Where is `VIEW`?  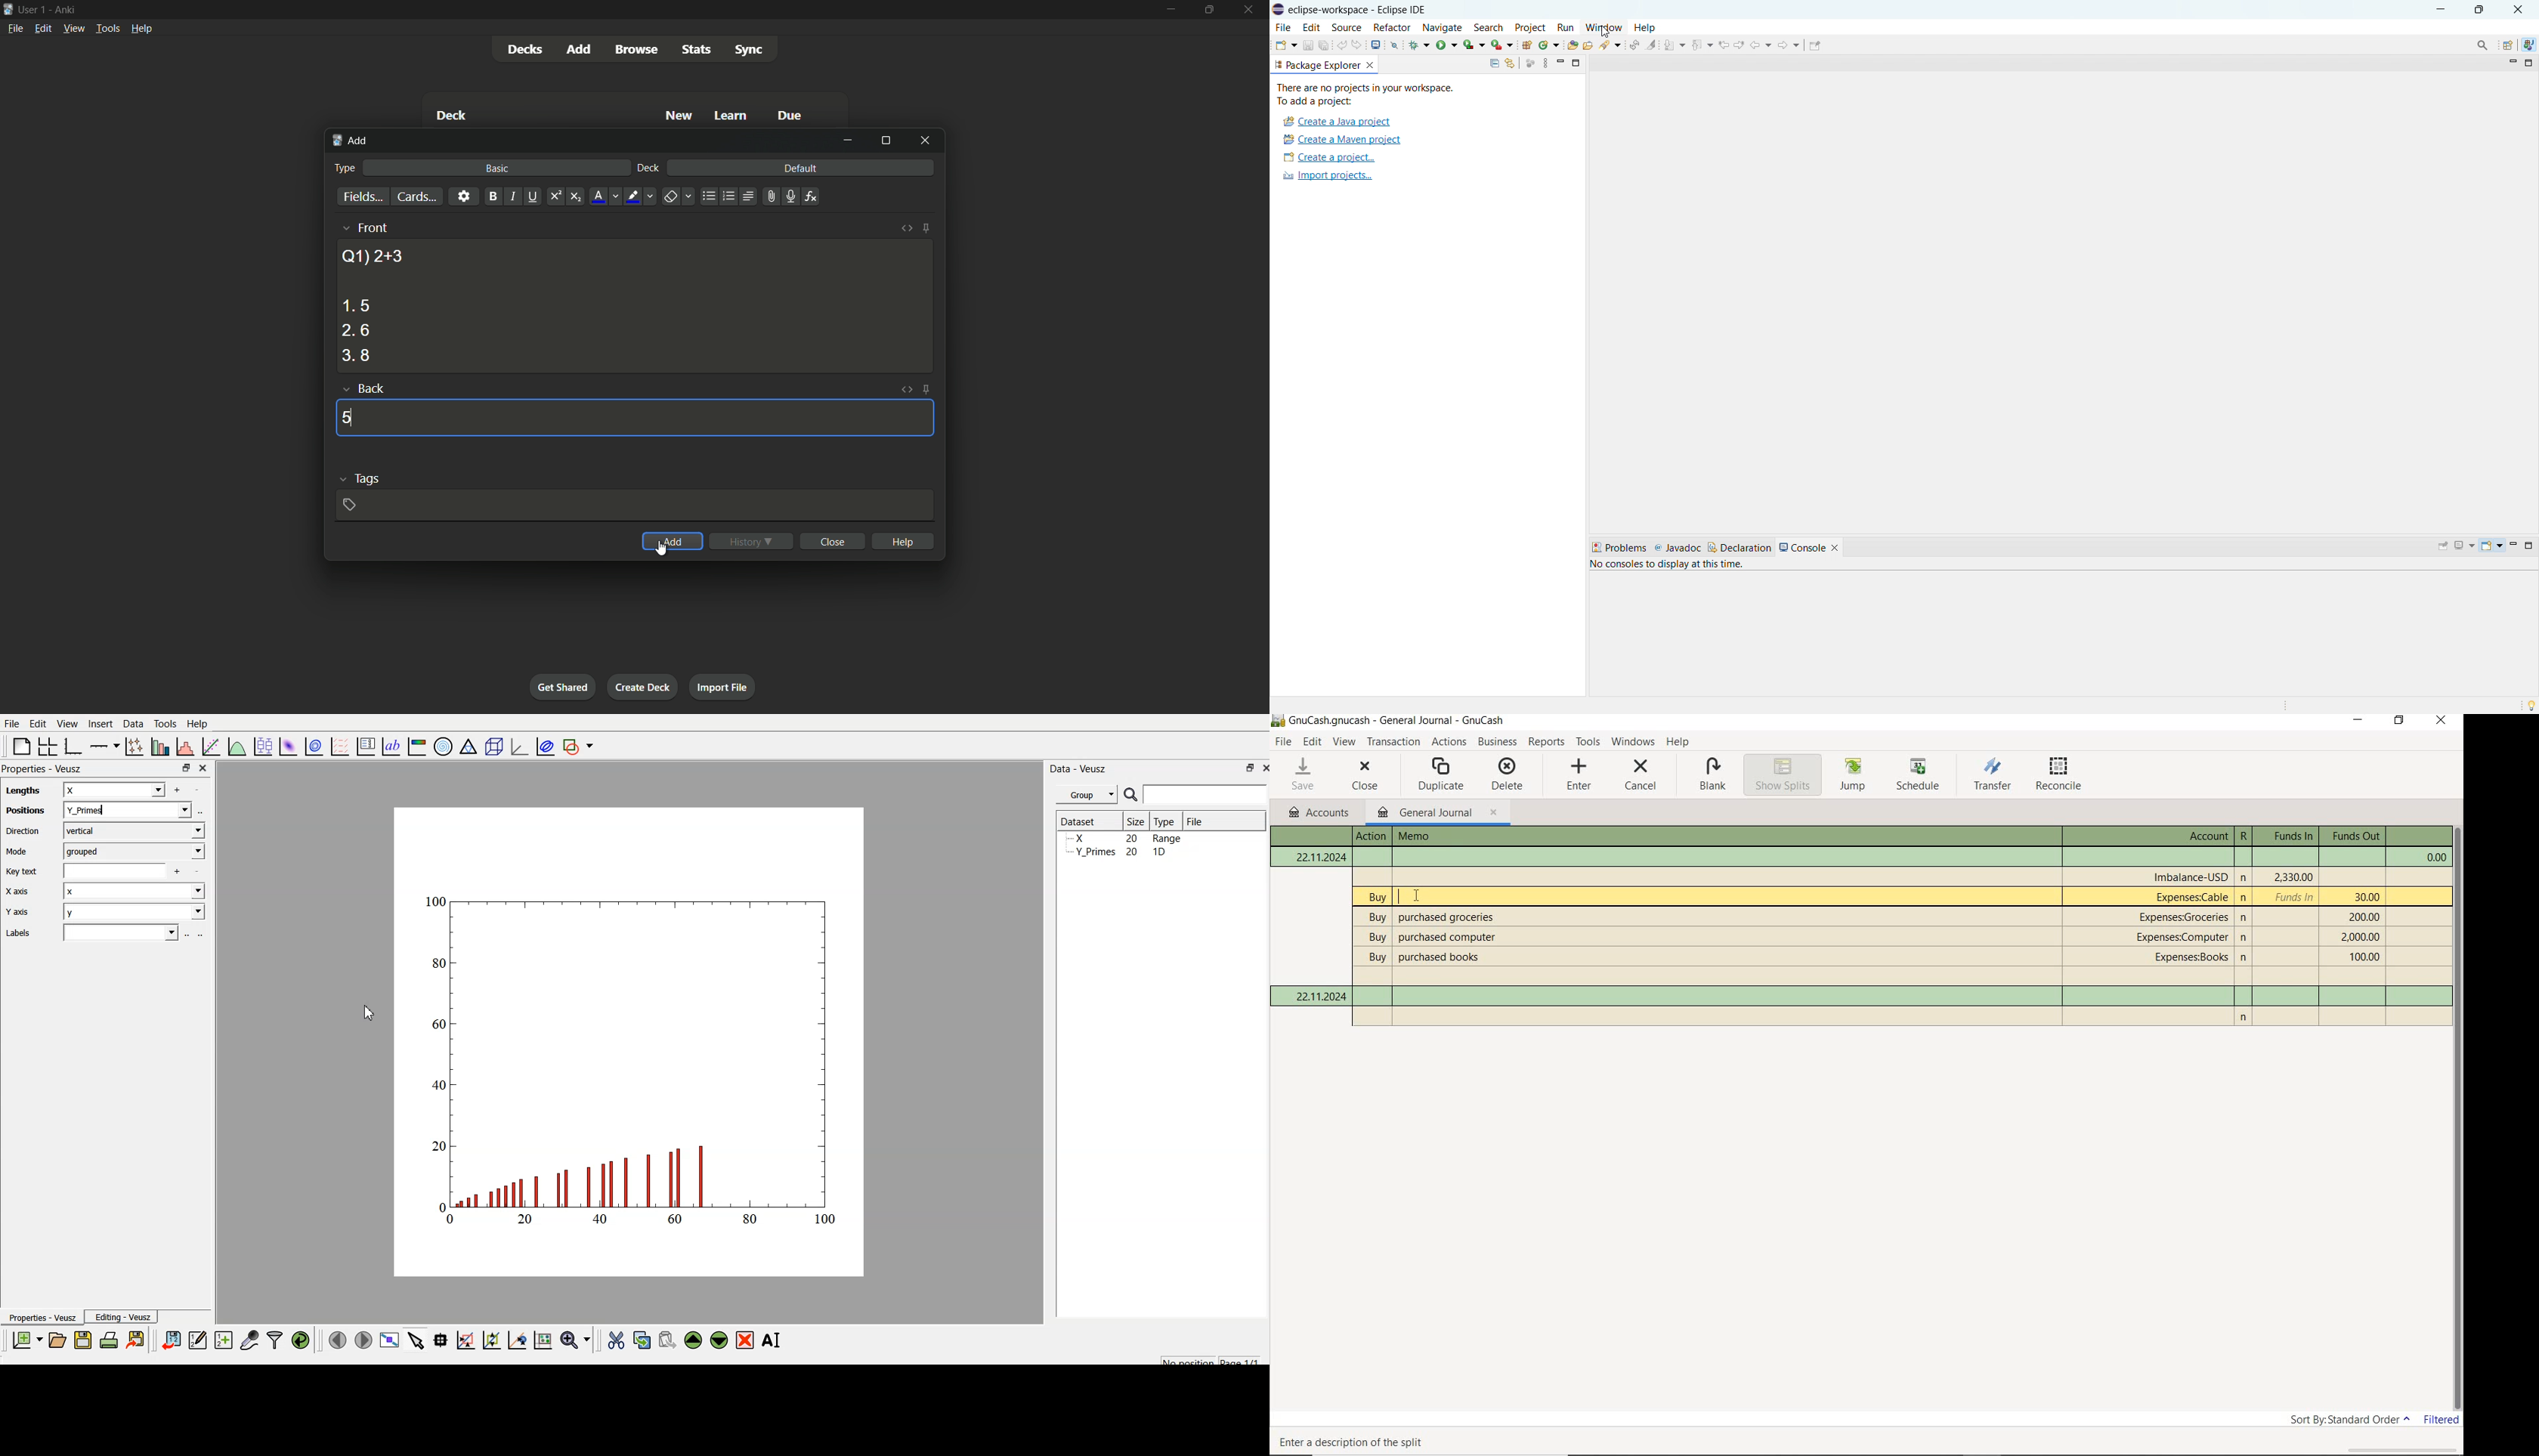 VIEW is located at coordinates (1343, 742).